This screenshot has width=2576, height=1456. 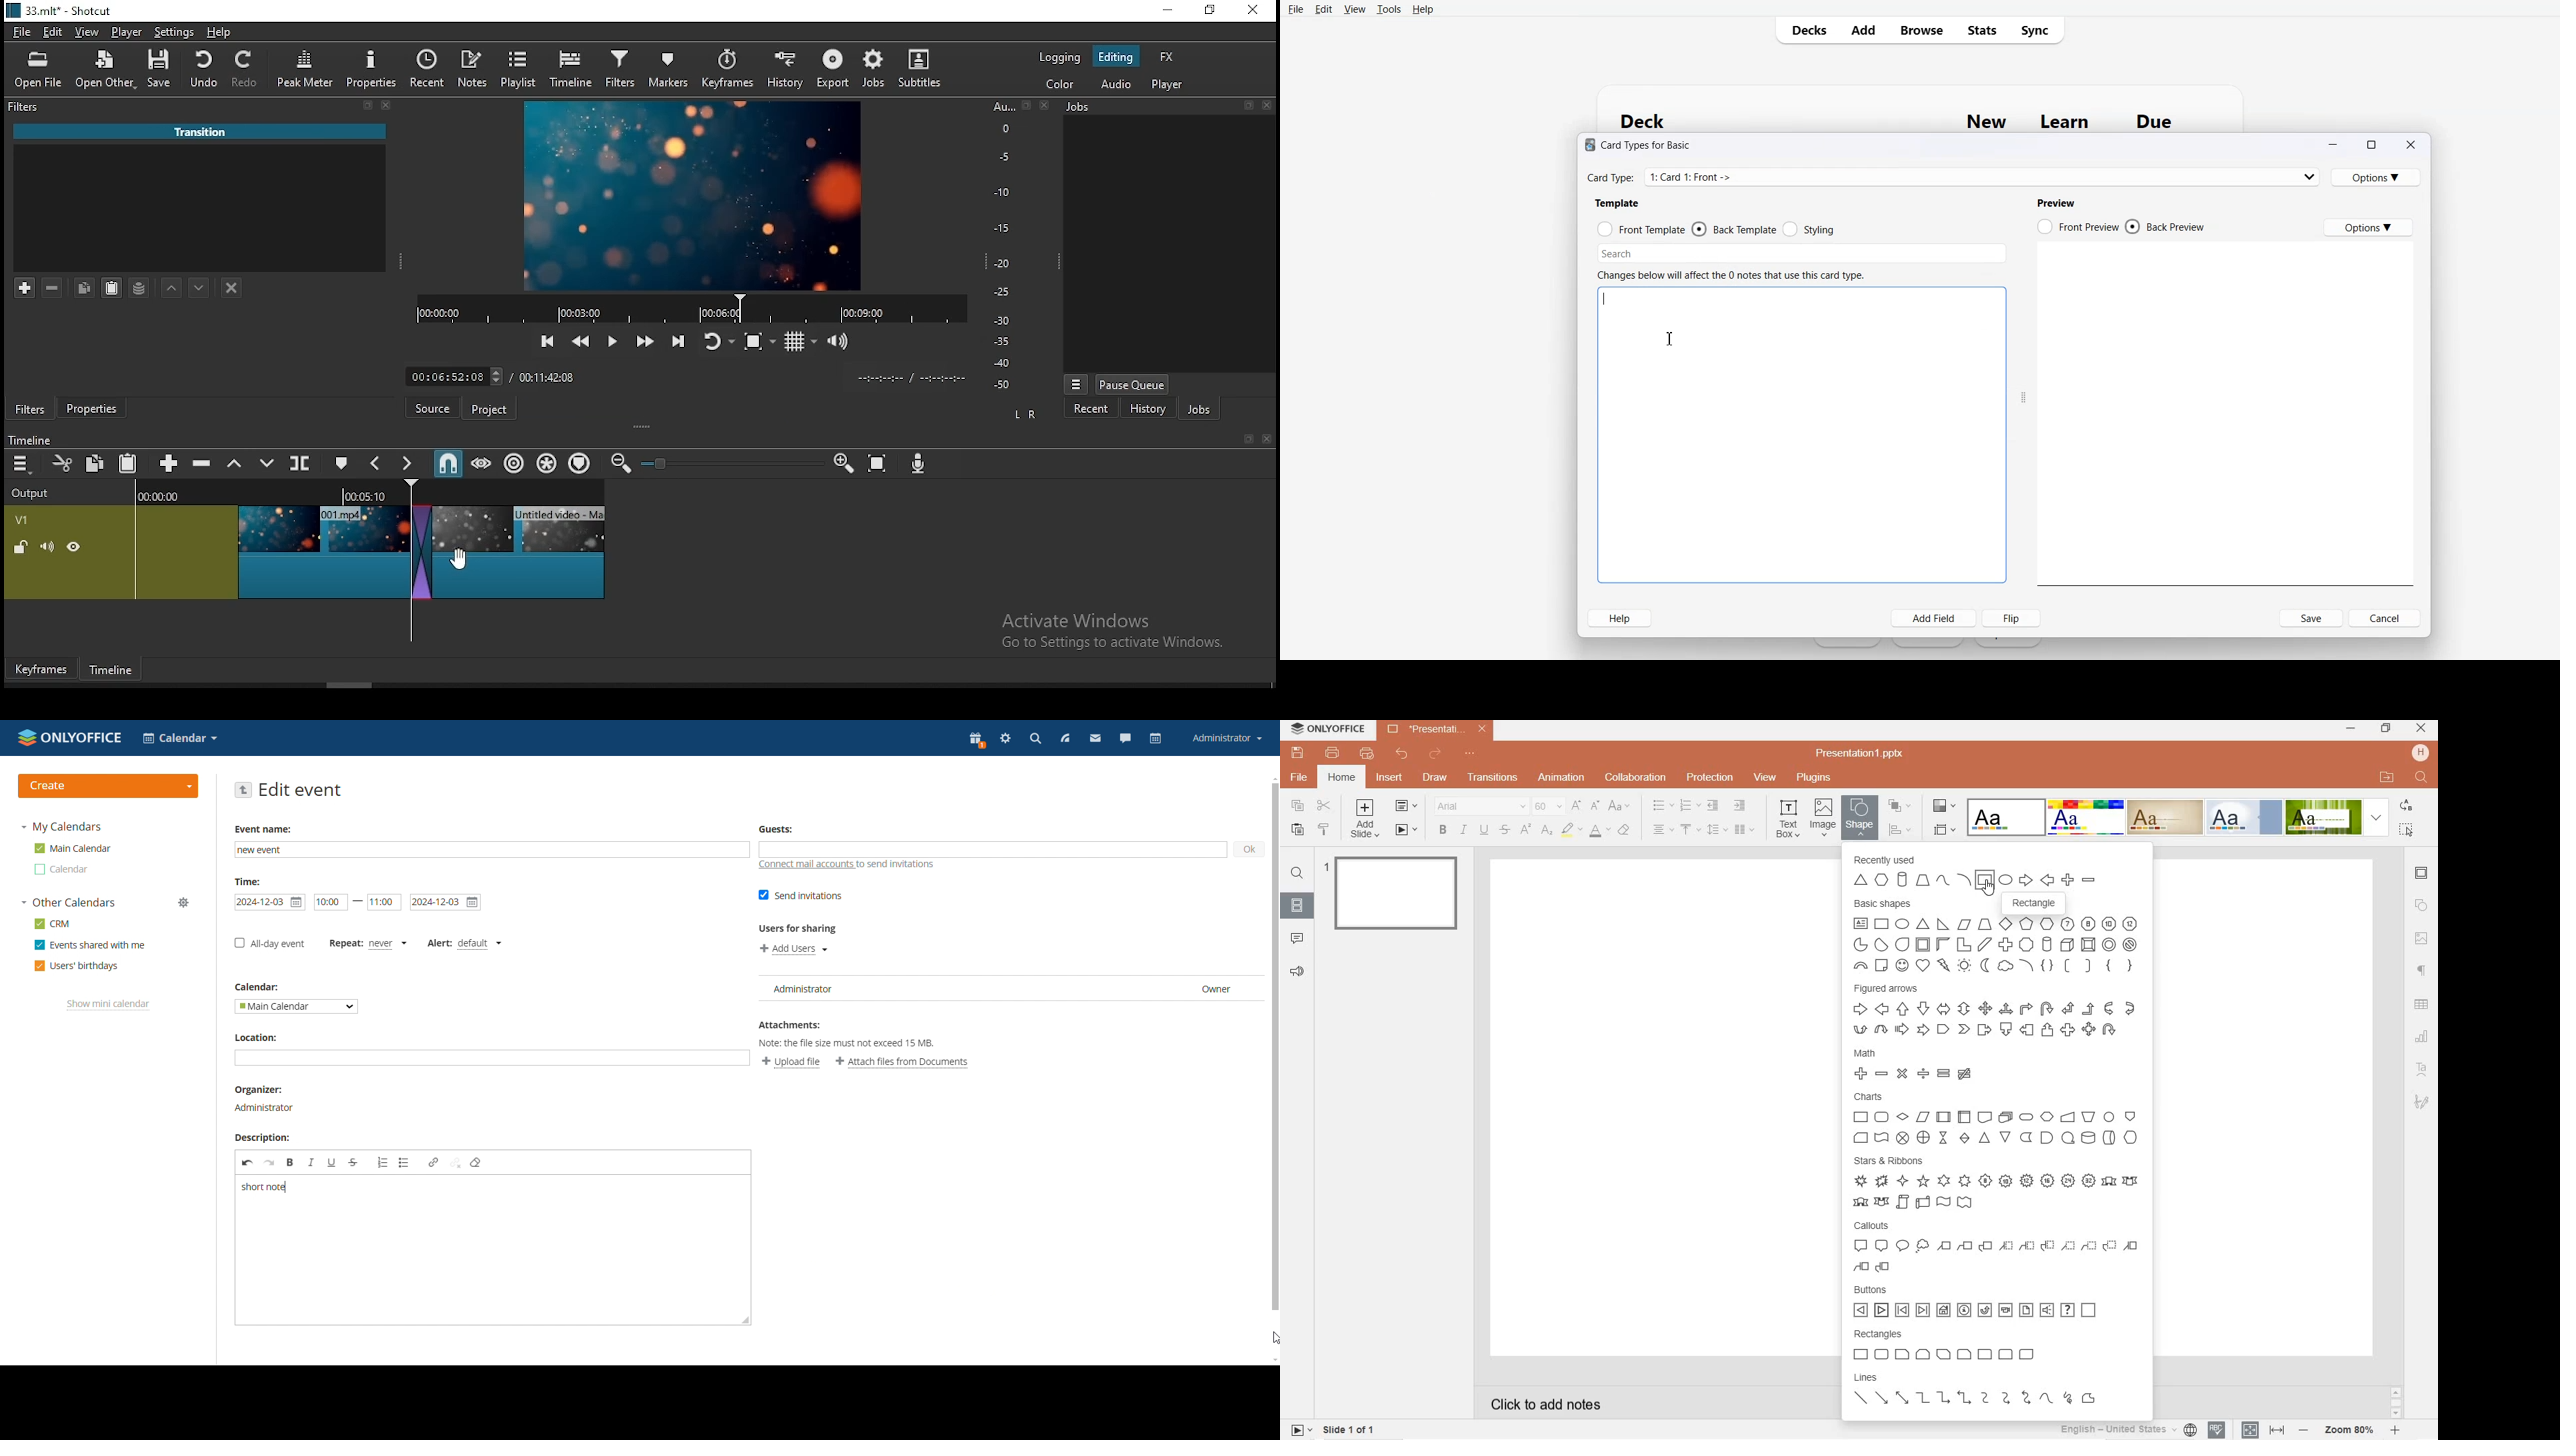 I want to click on U-turn Arrow, so click(x=2046, y=1010).